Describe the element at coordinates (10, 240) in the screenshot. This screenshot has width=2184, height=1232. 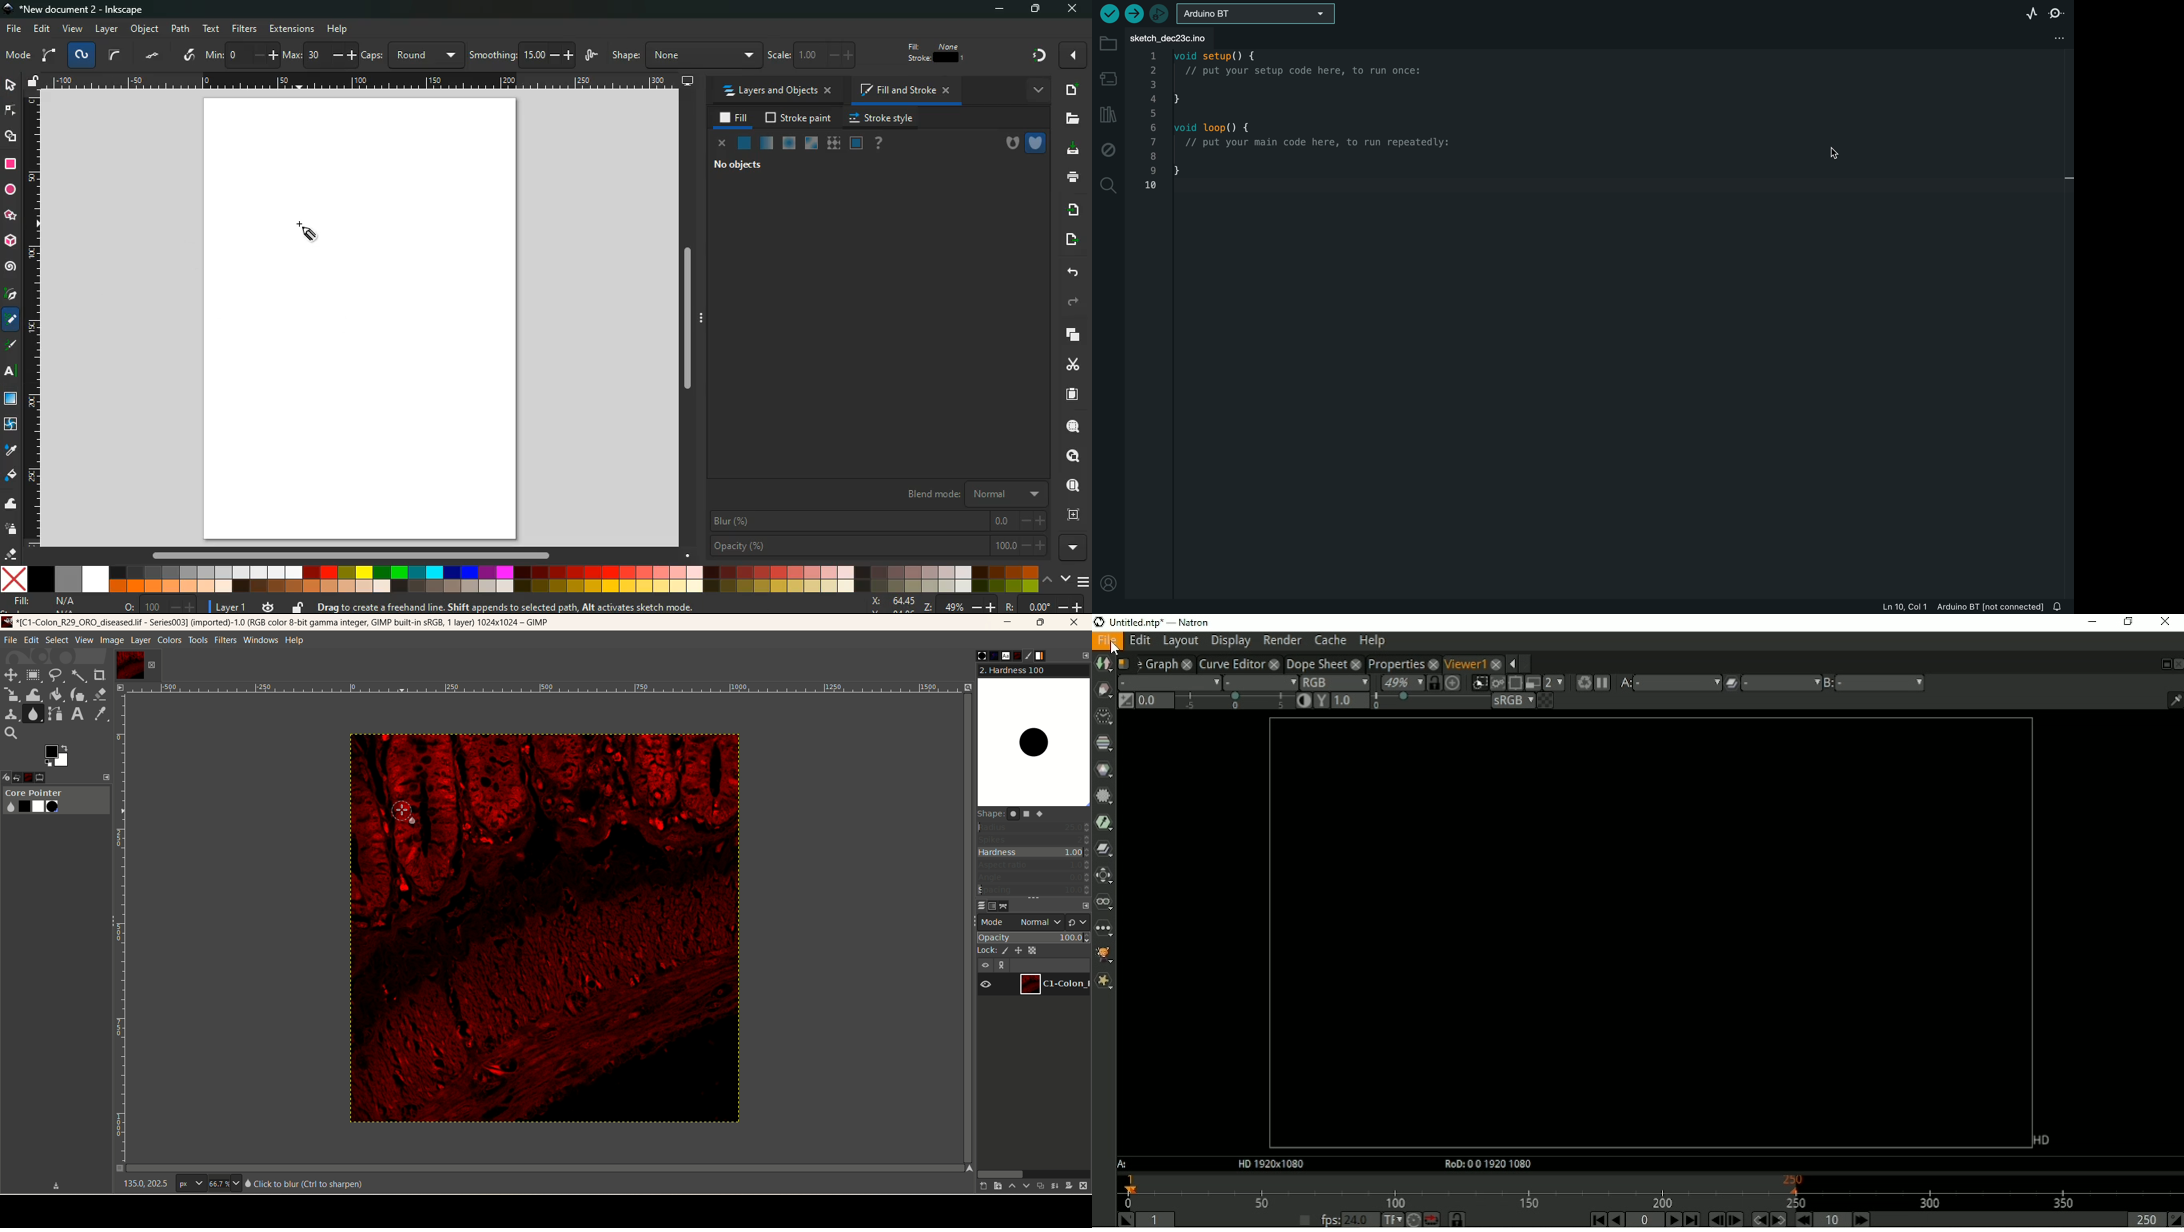
I see `3d tool box` at that location.